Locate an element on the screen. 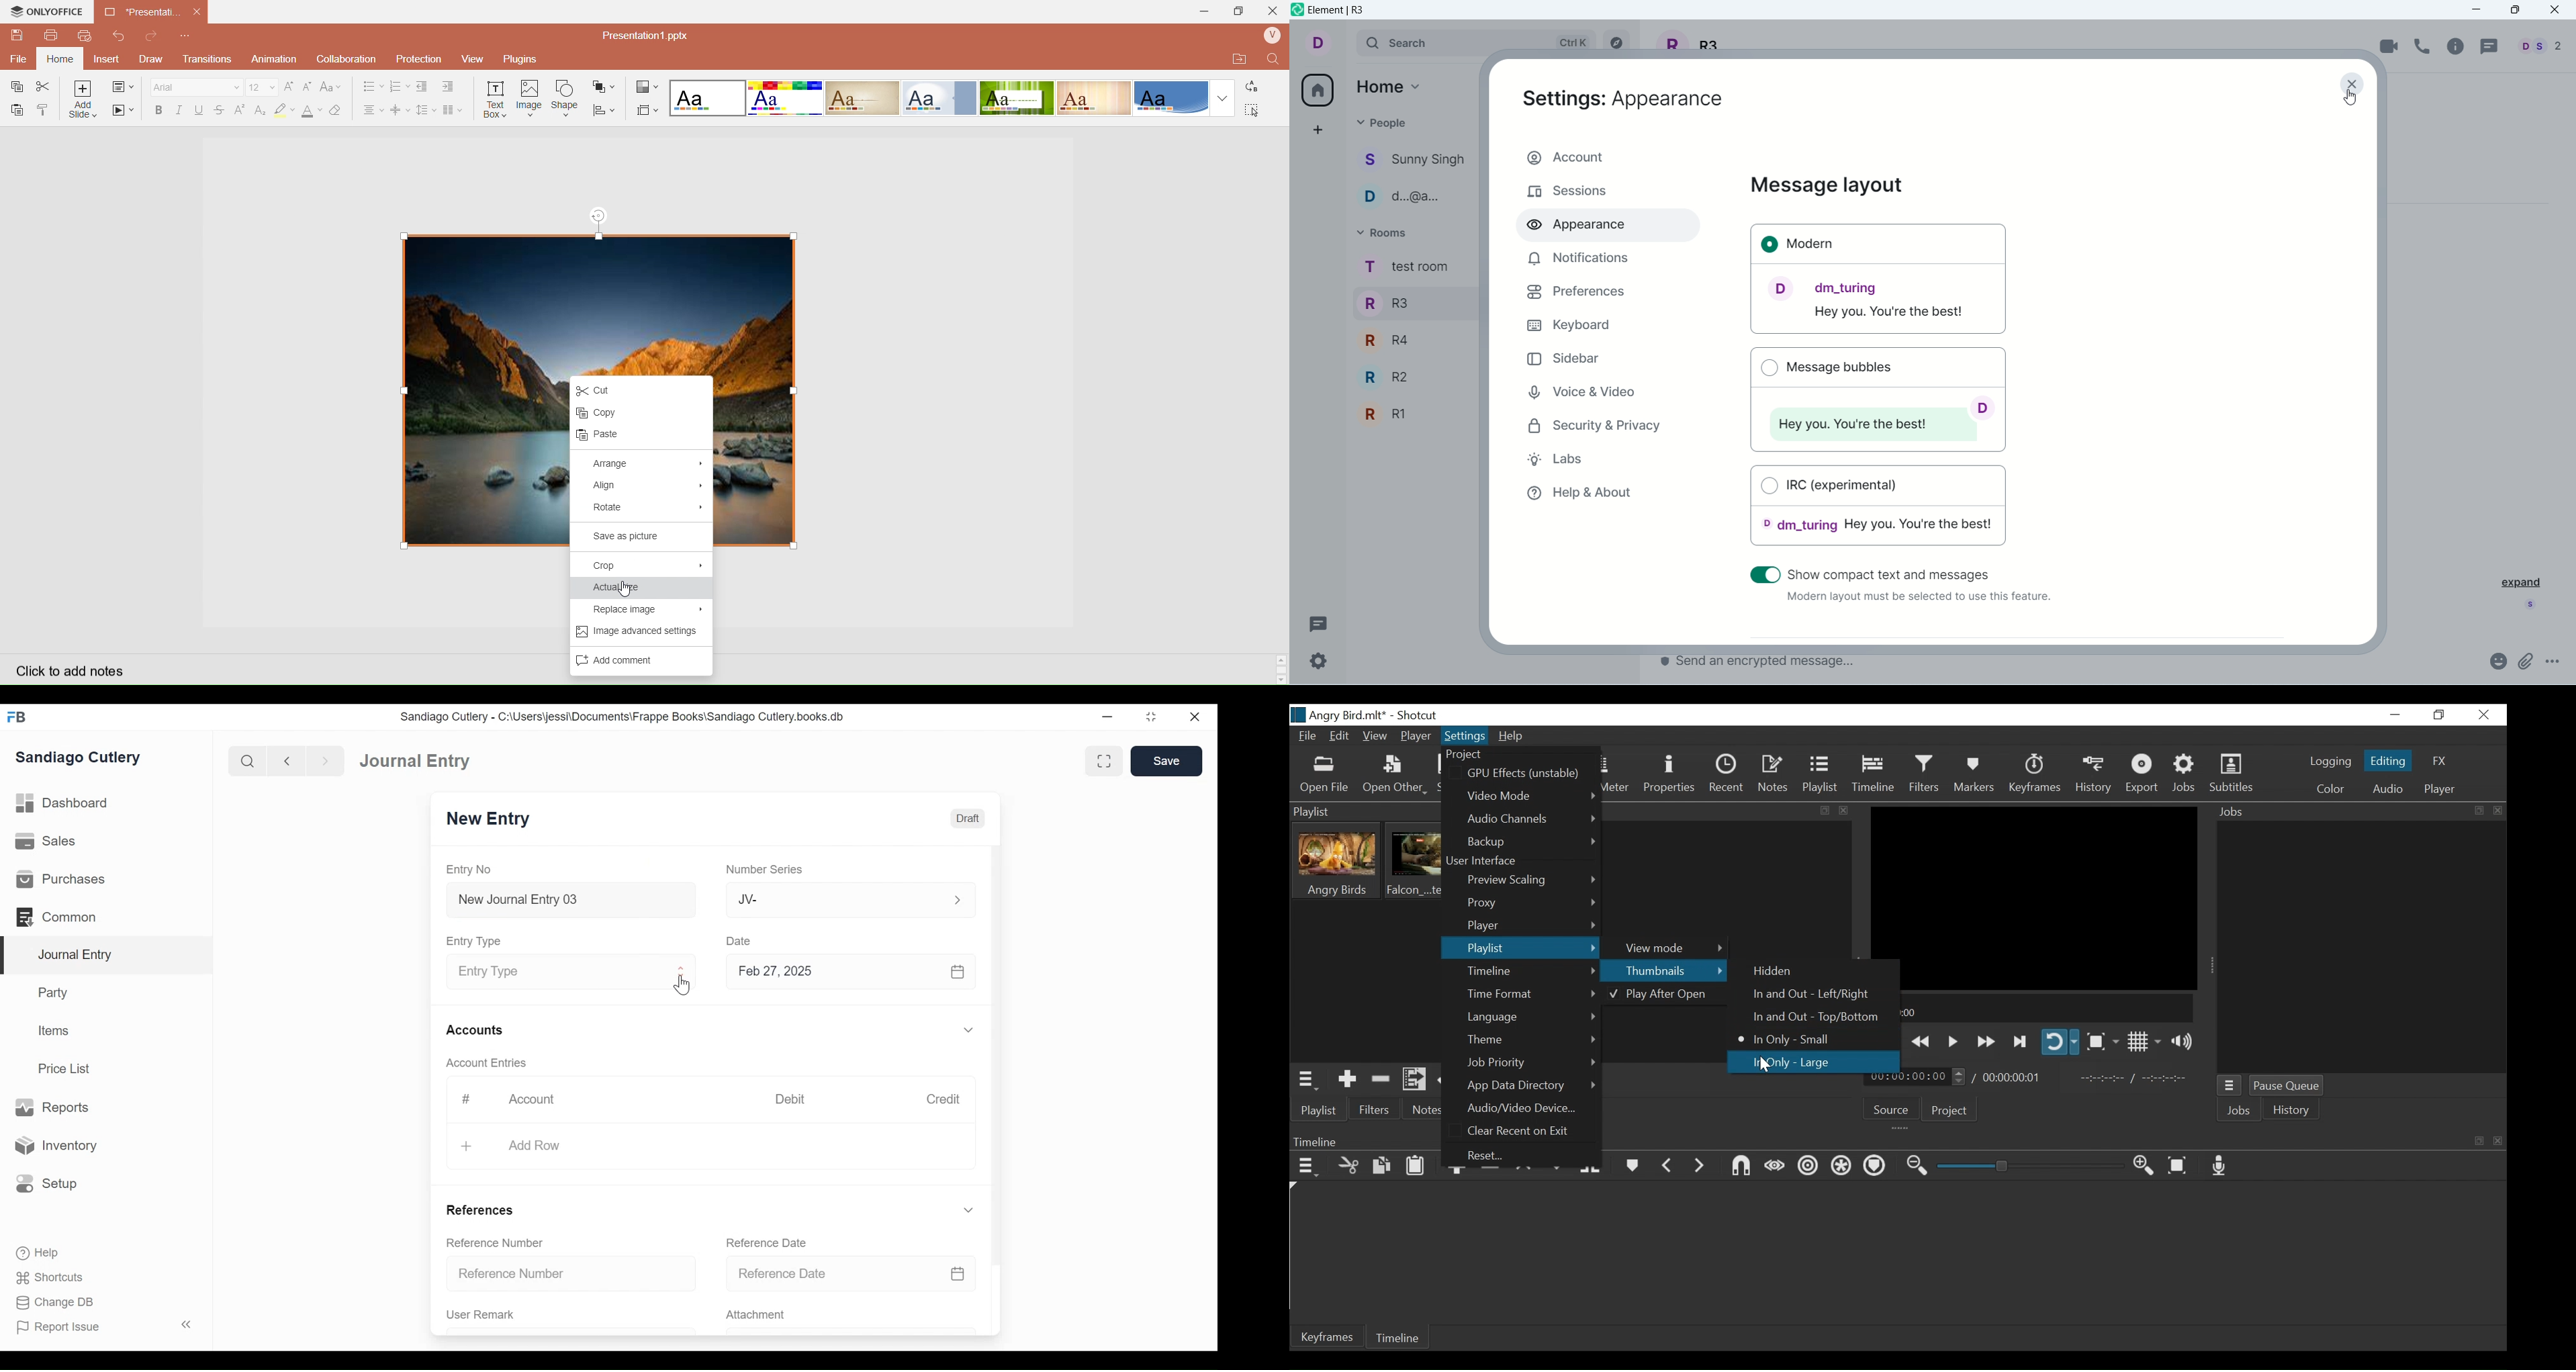  Media Viewer is located at coordinates (2035, 897).